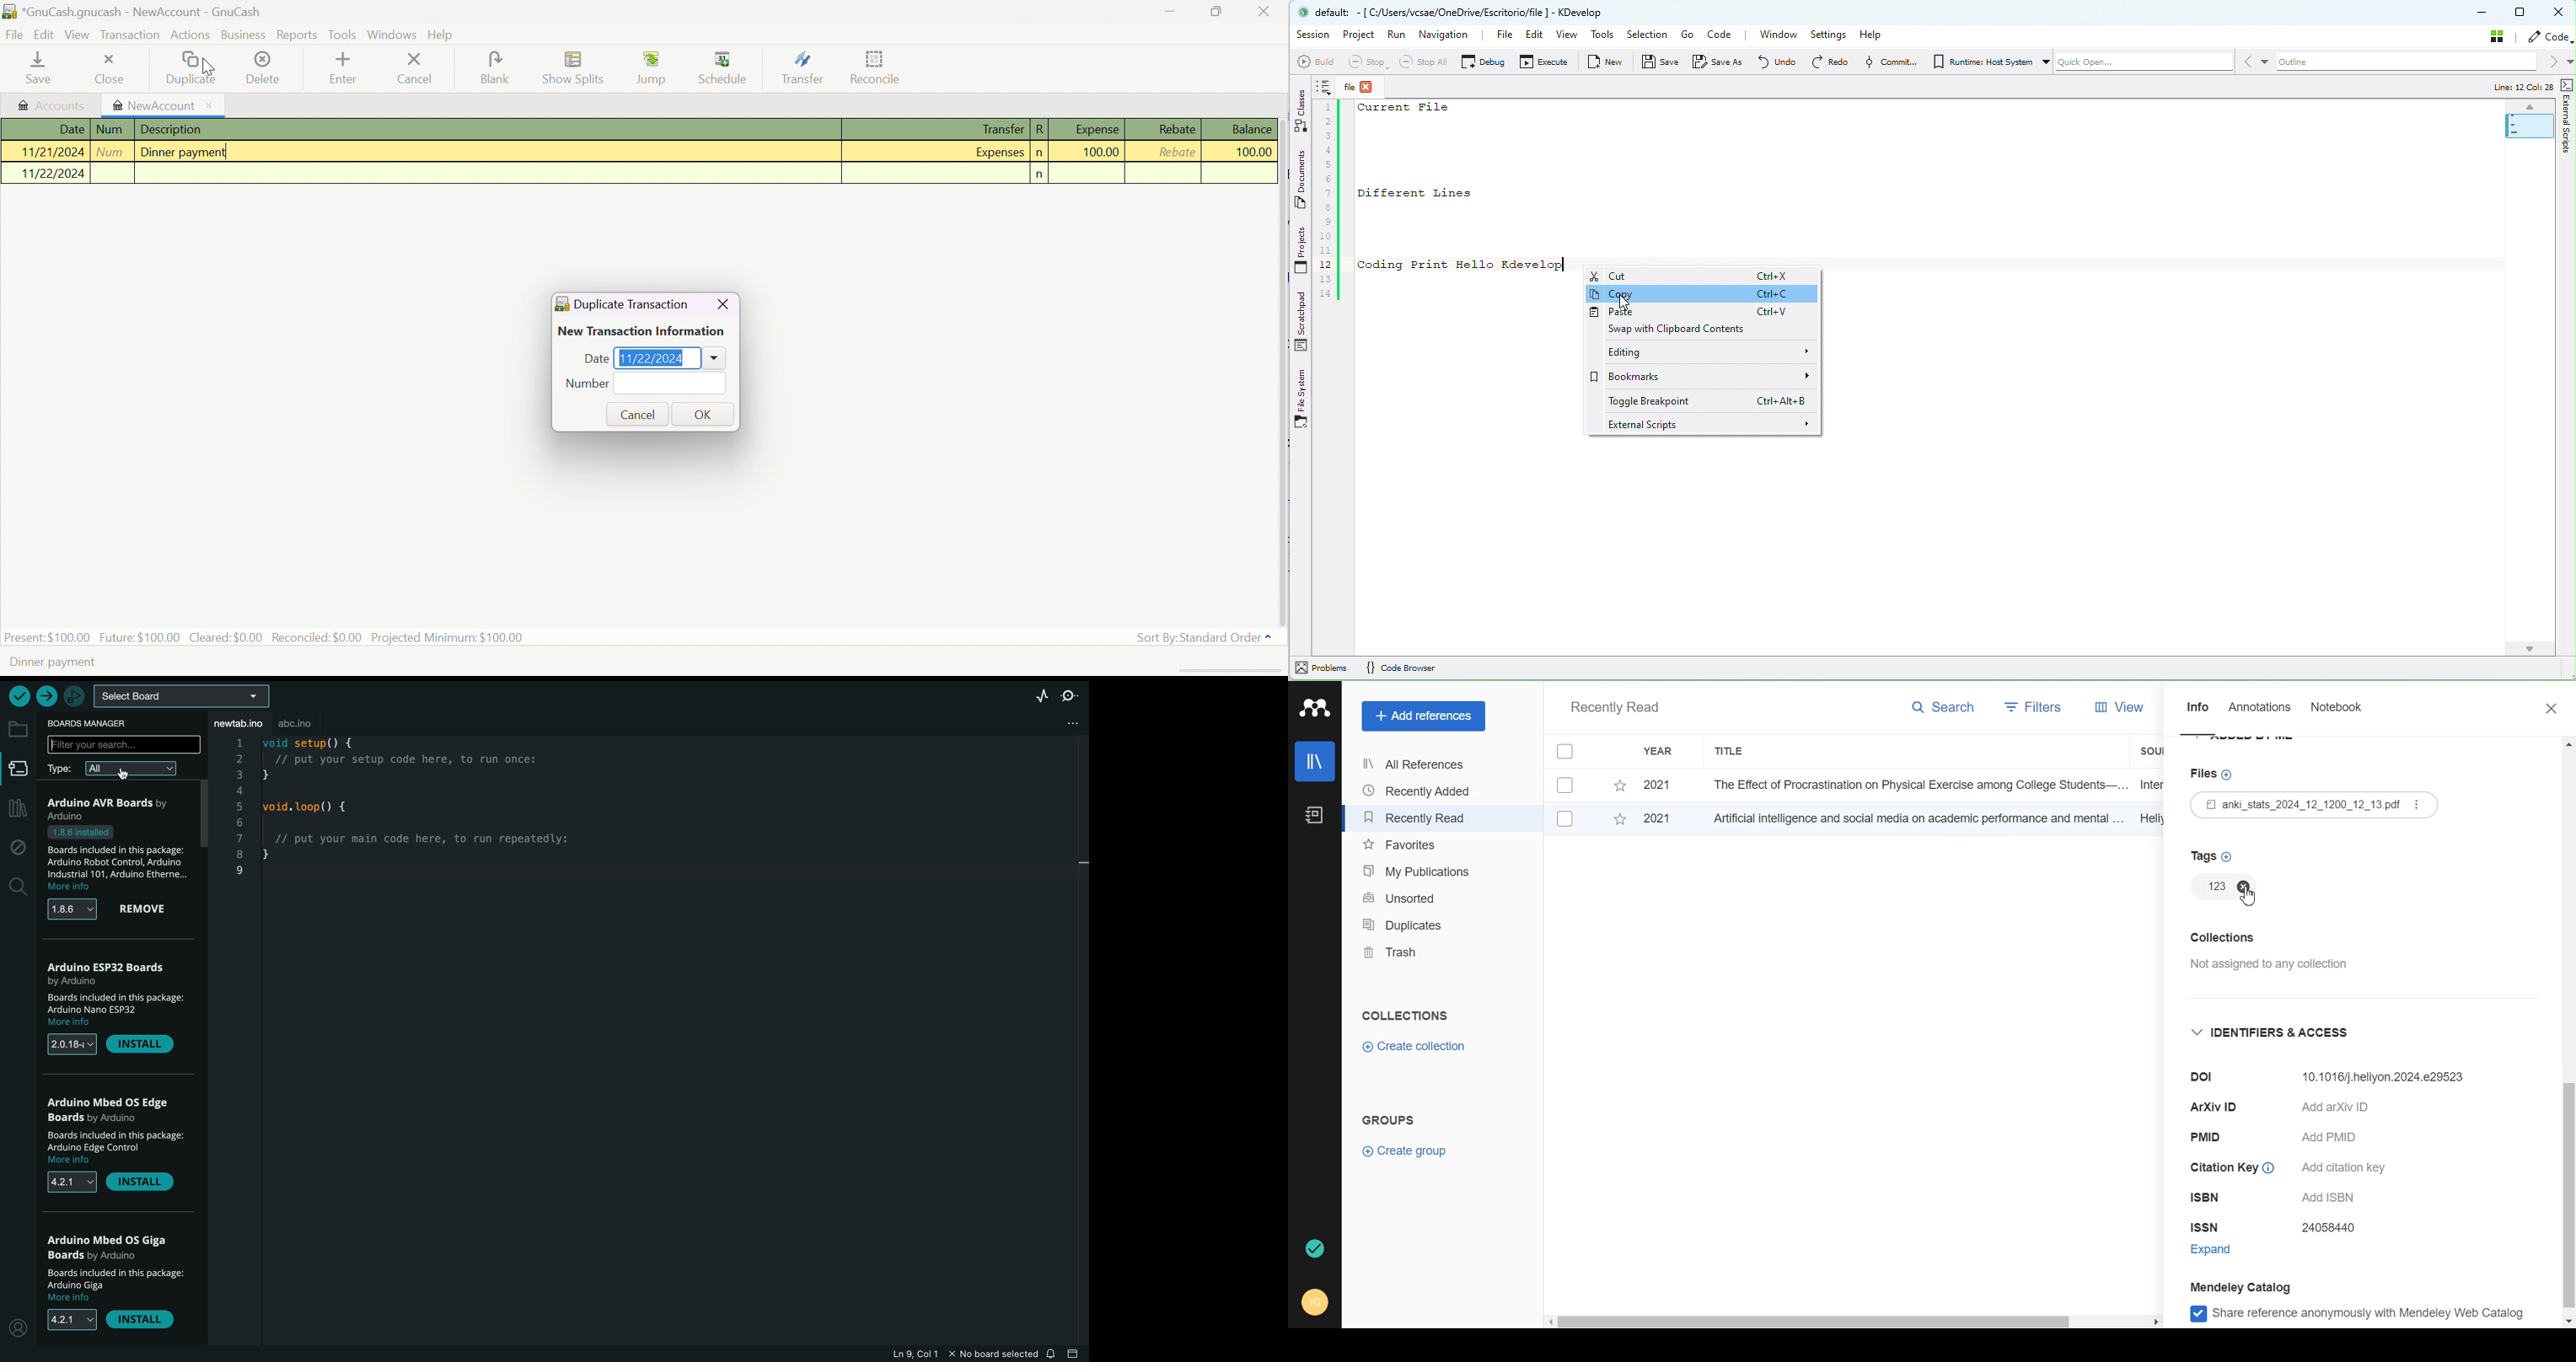 The image size is (2576, 1372). I want to click on PMID Add PMID, so click(2284, 1139).